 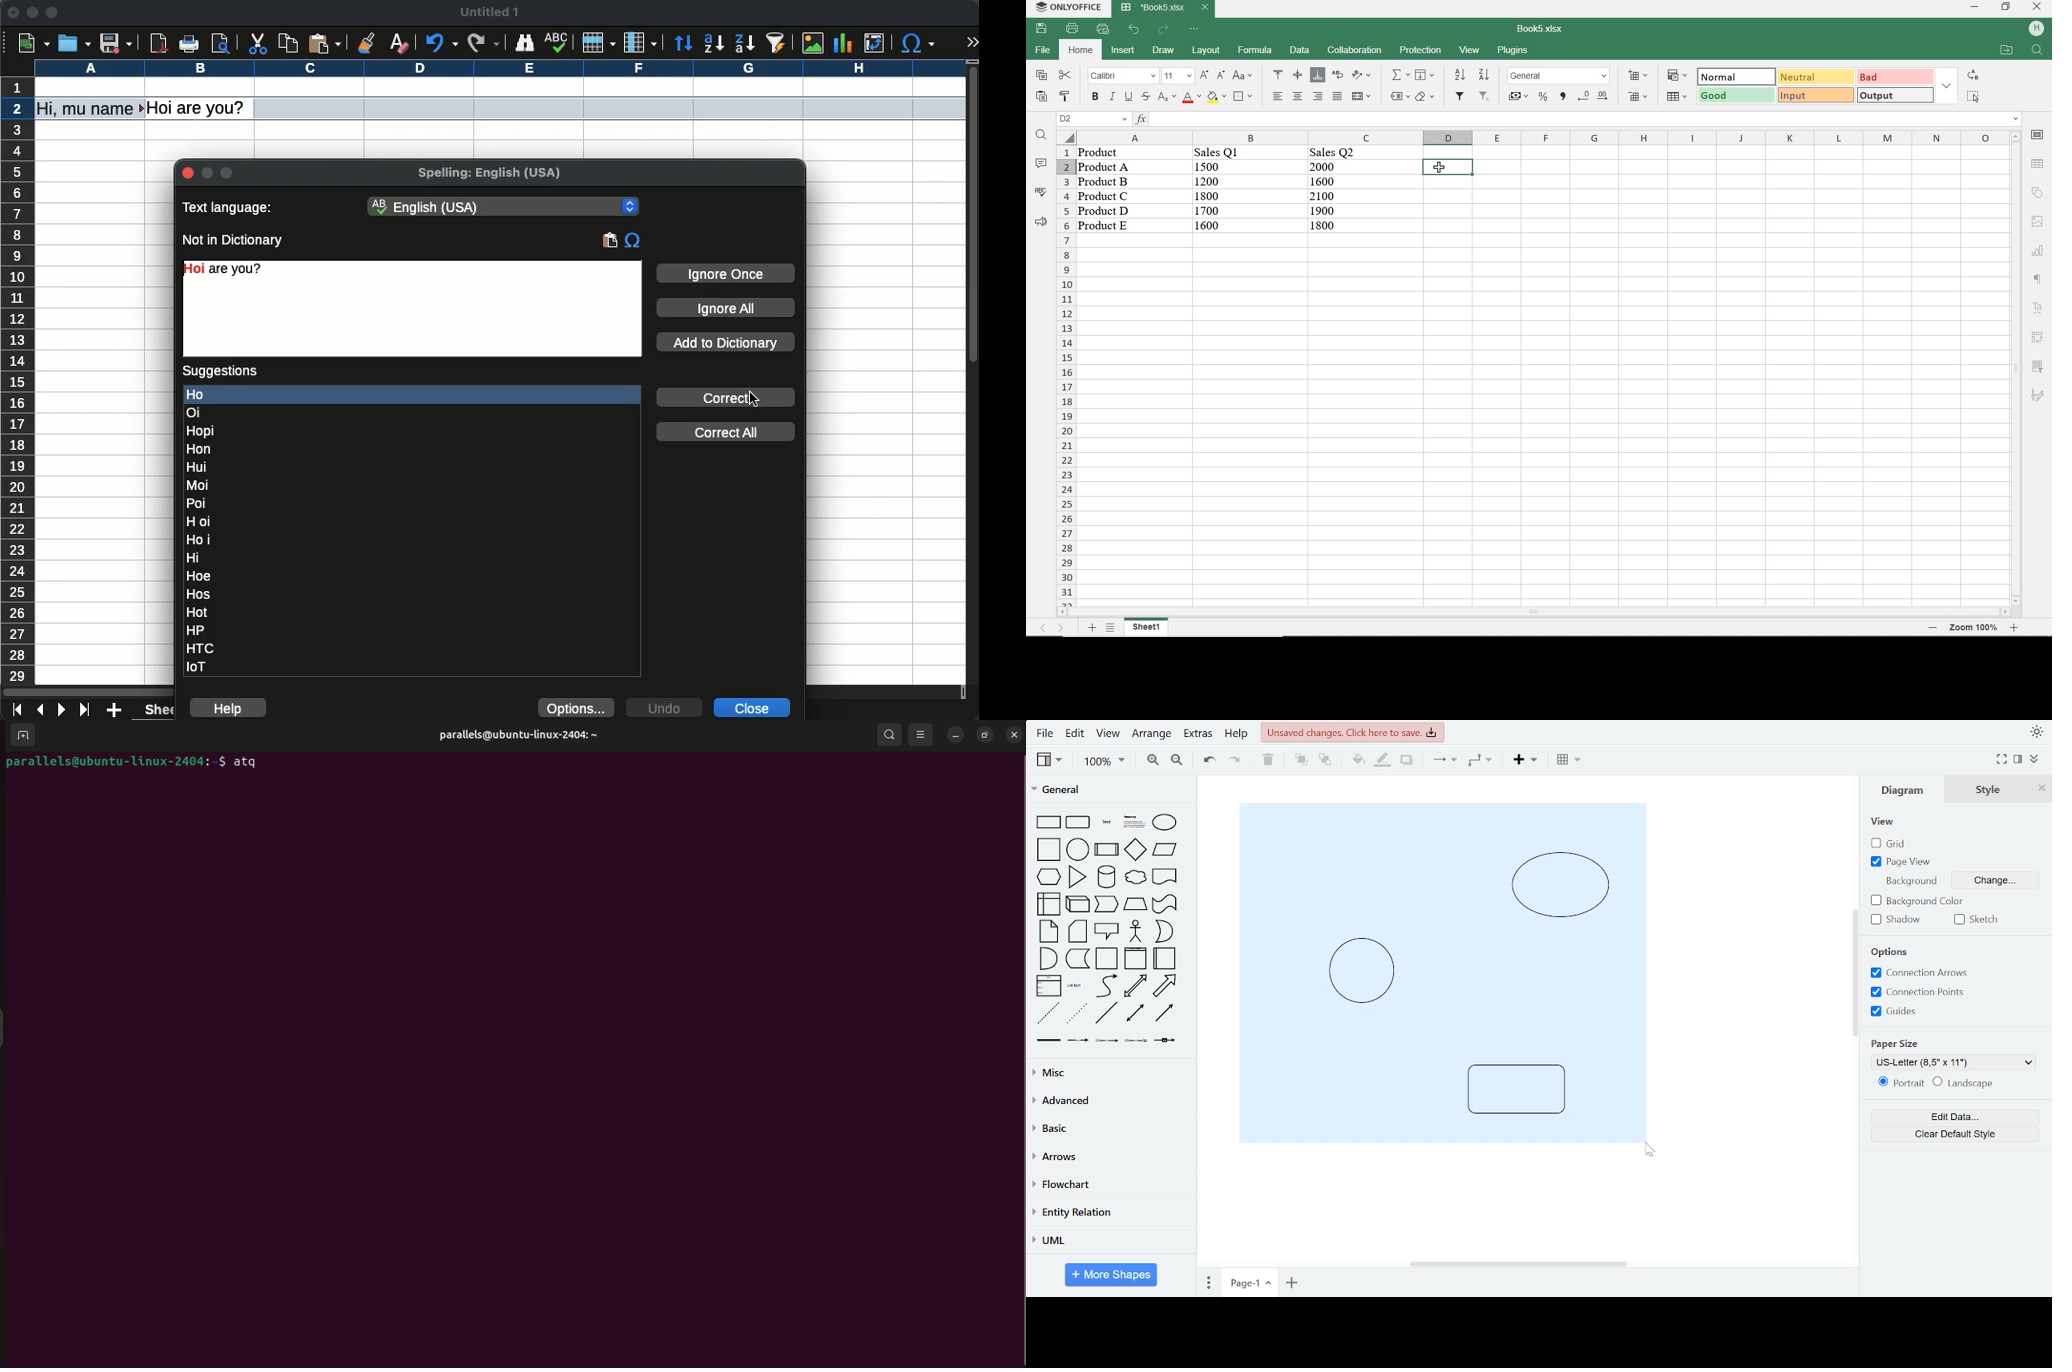 I want to click on bidirectional arrow, so click(x=1136, y=986).